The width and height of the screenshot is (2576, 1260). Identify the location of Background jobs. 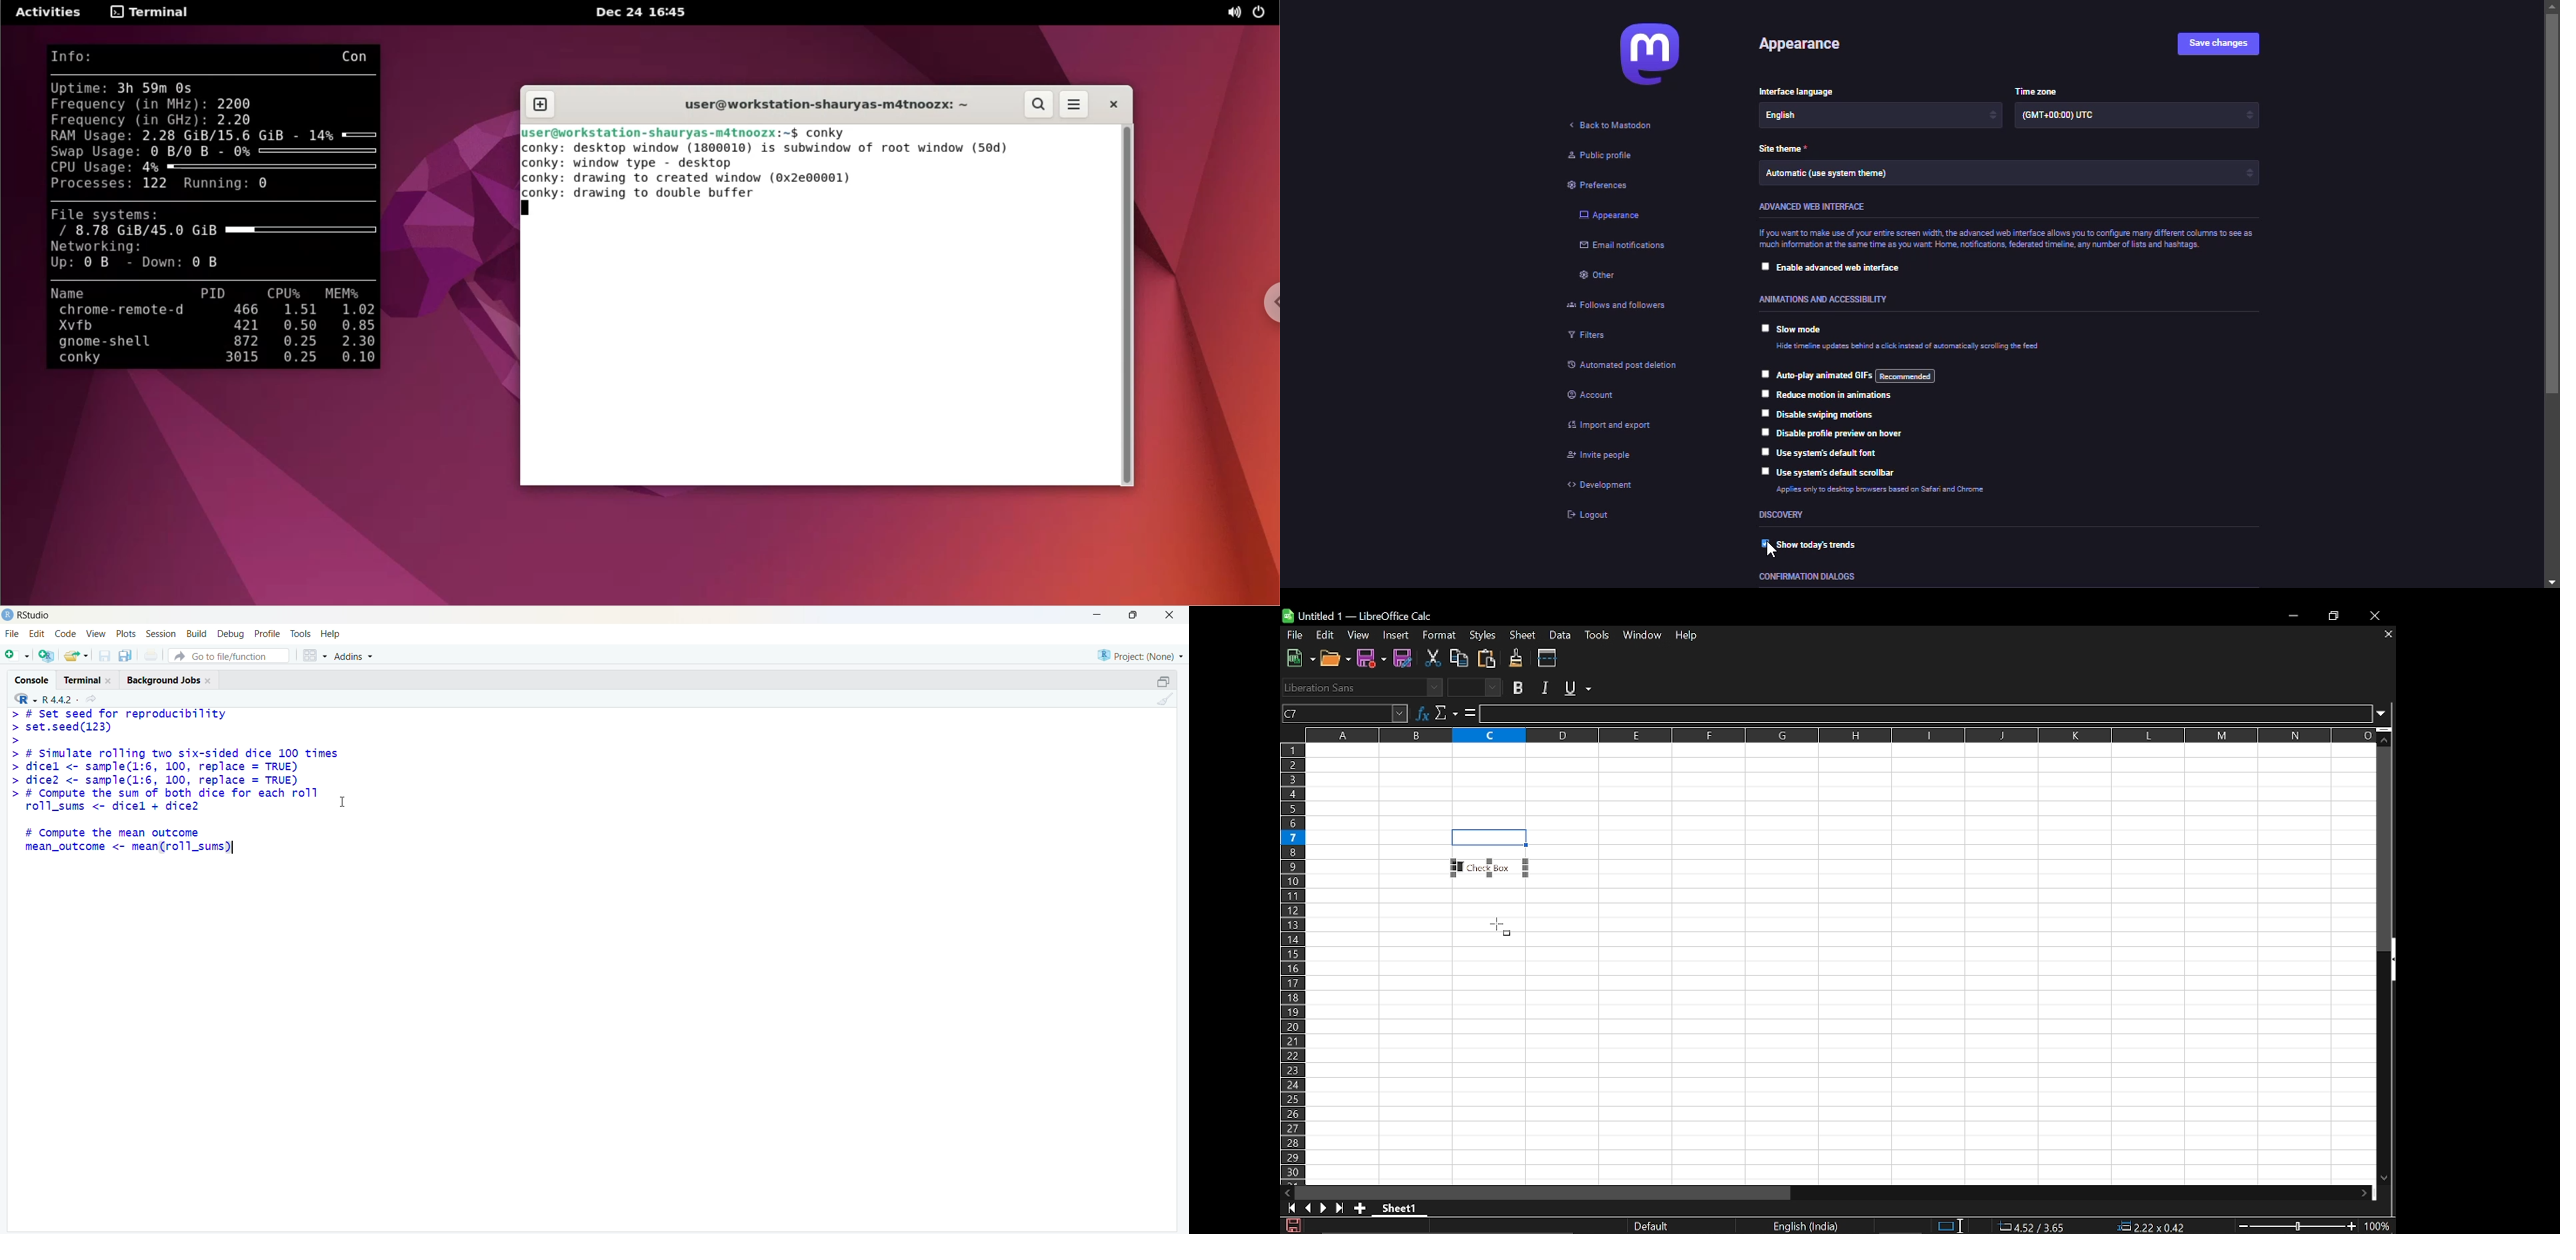
(163, 682).